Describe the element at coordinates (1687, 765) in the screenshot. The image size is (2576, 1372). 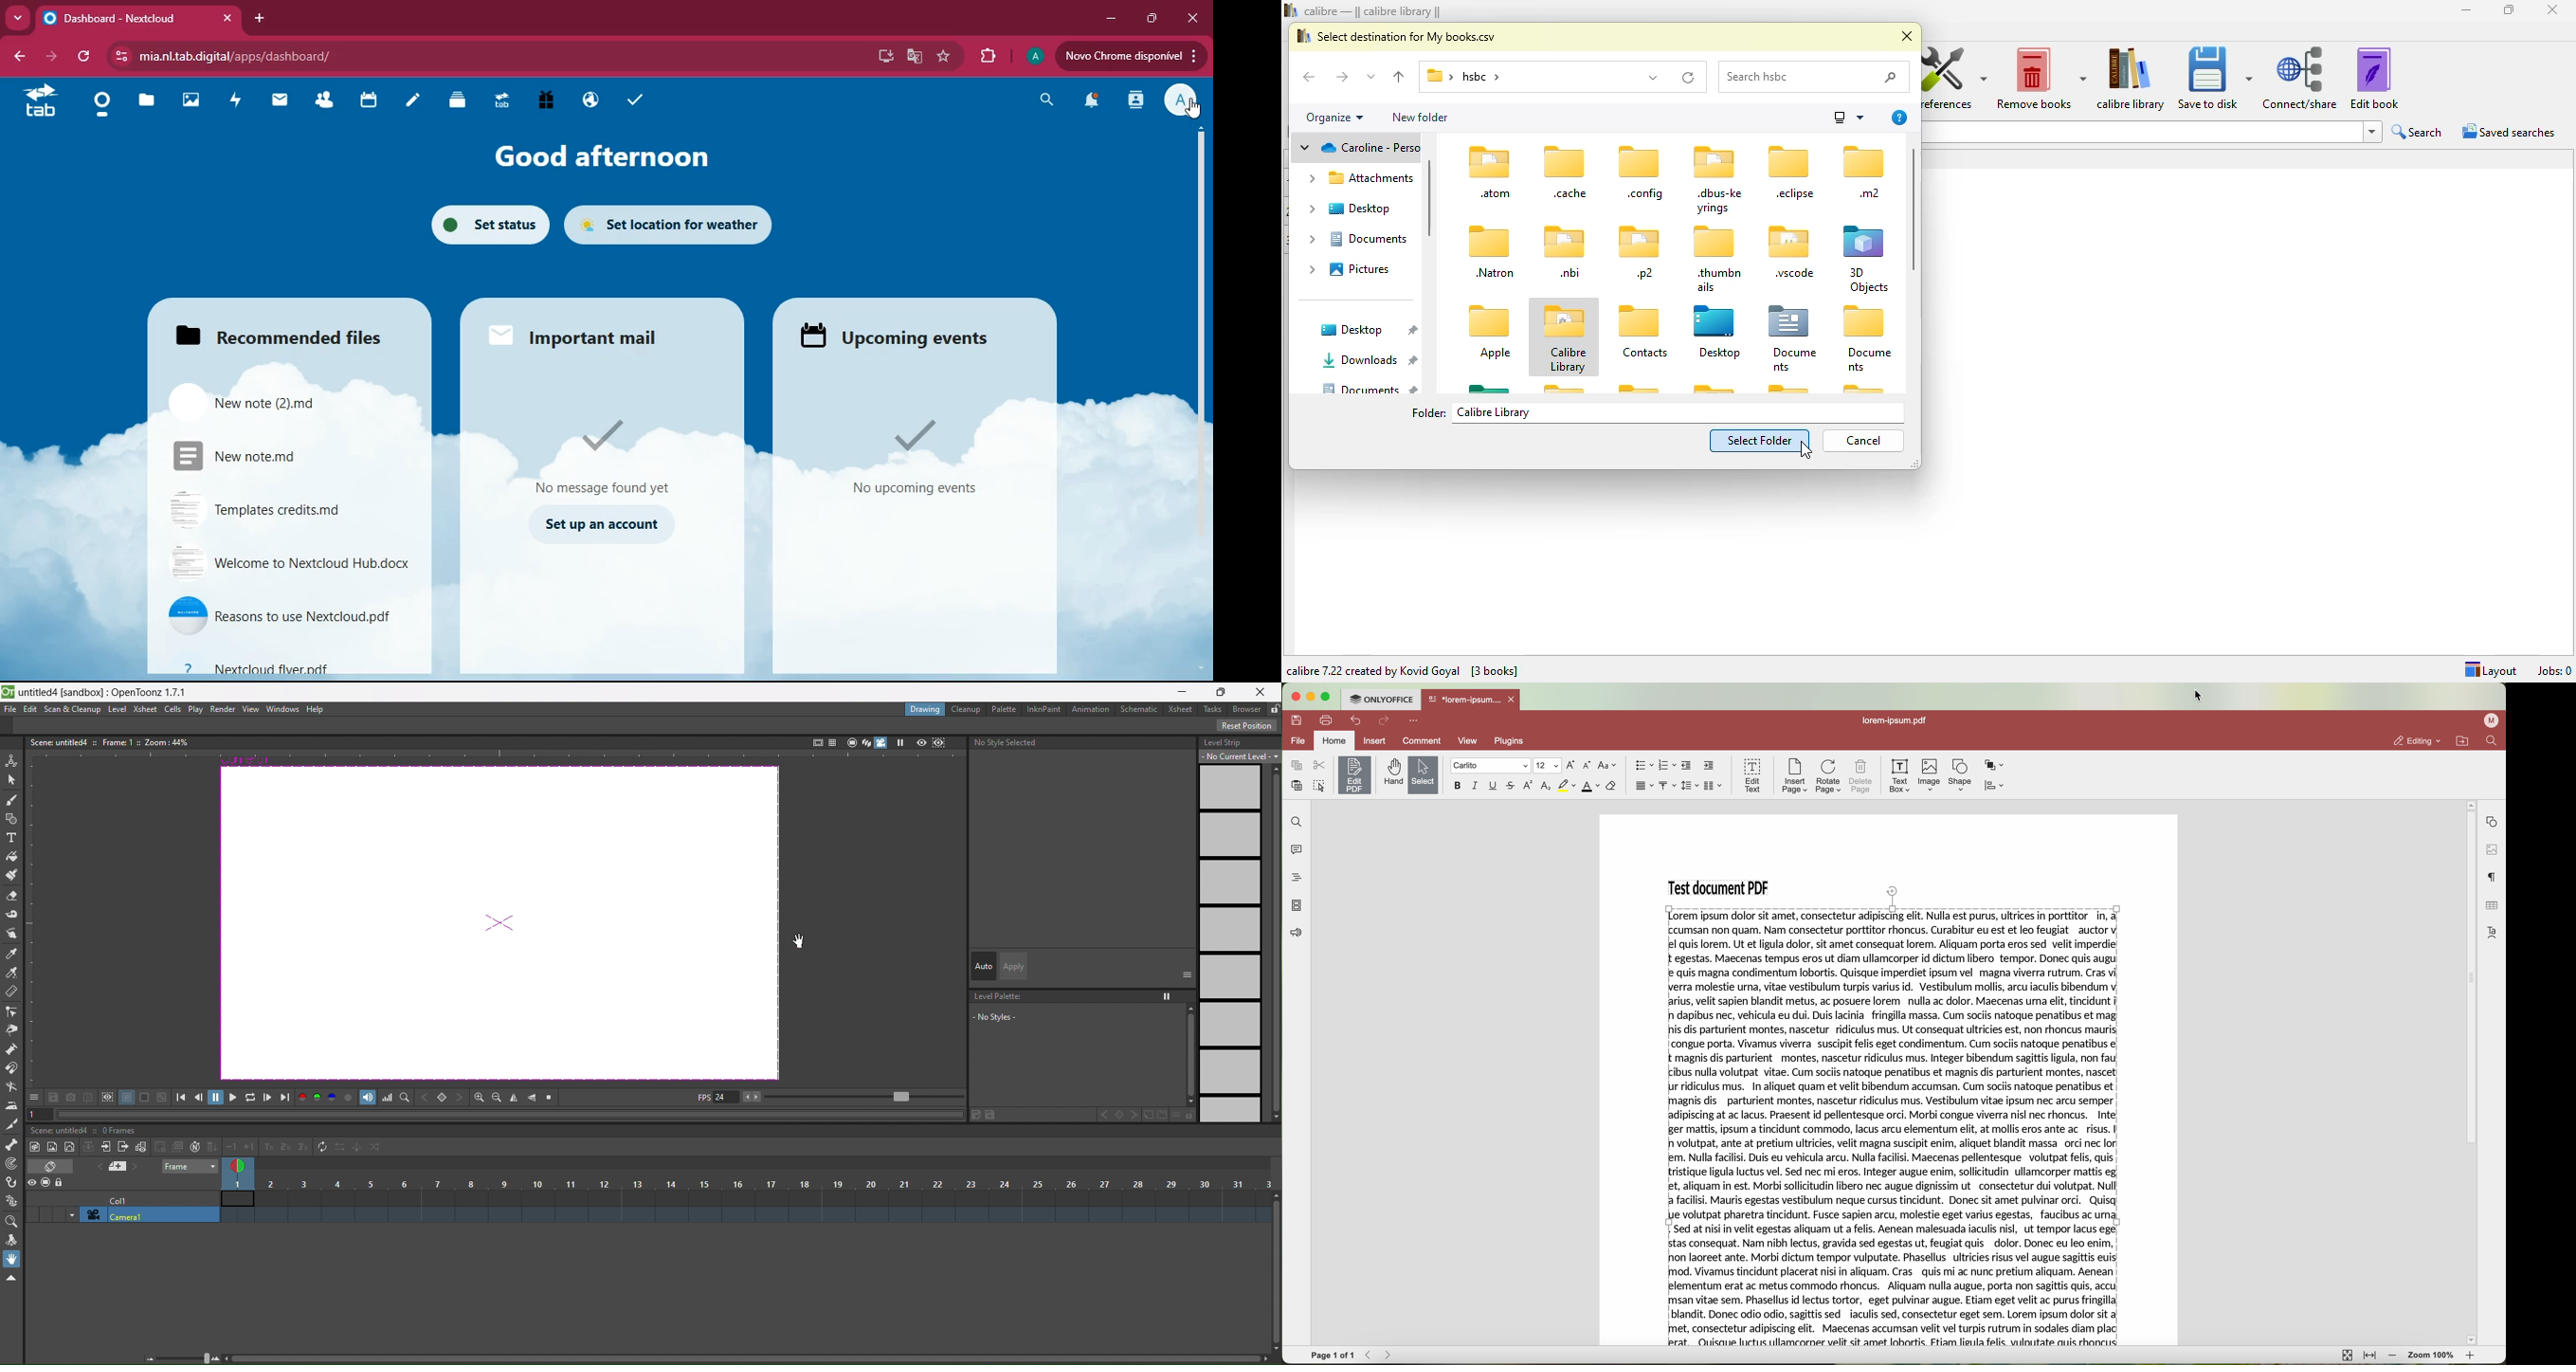
I see `decrease indent` at that location.